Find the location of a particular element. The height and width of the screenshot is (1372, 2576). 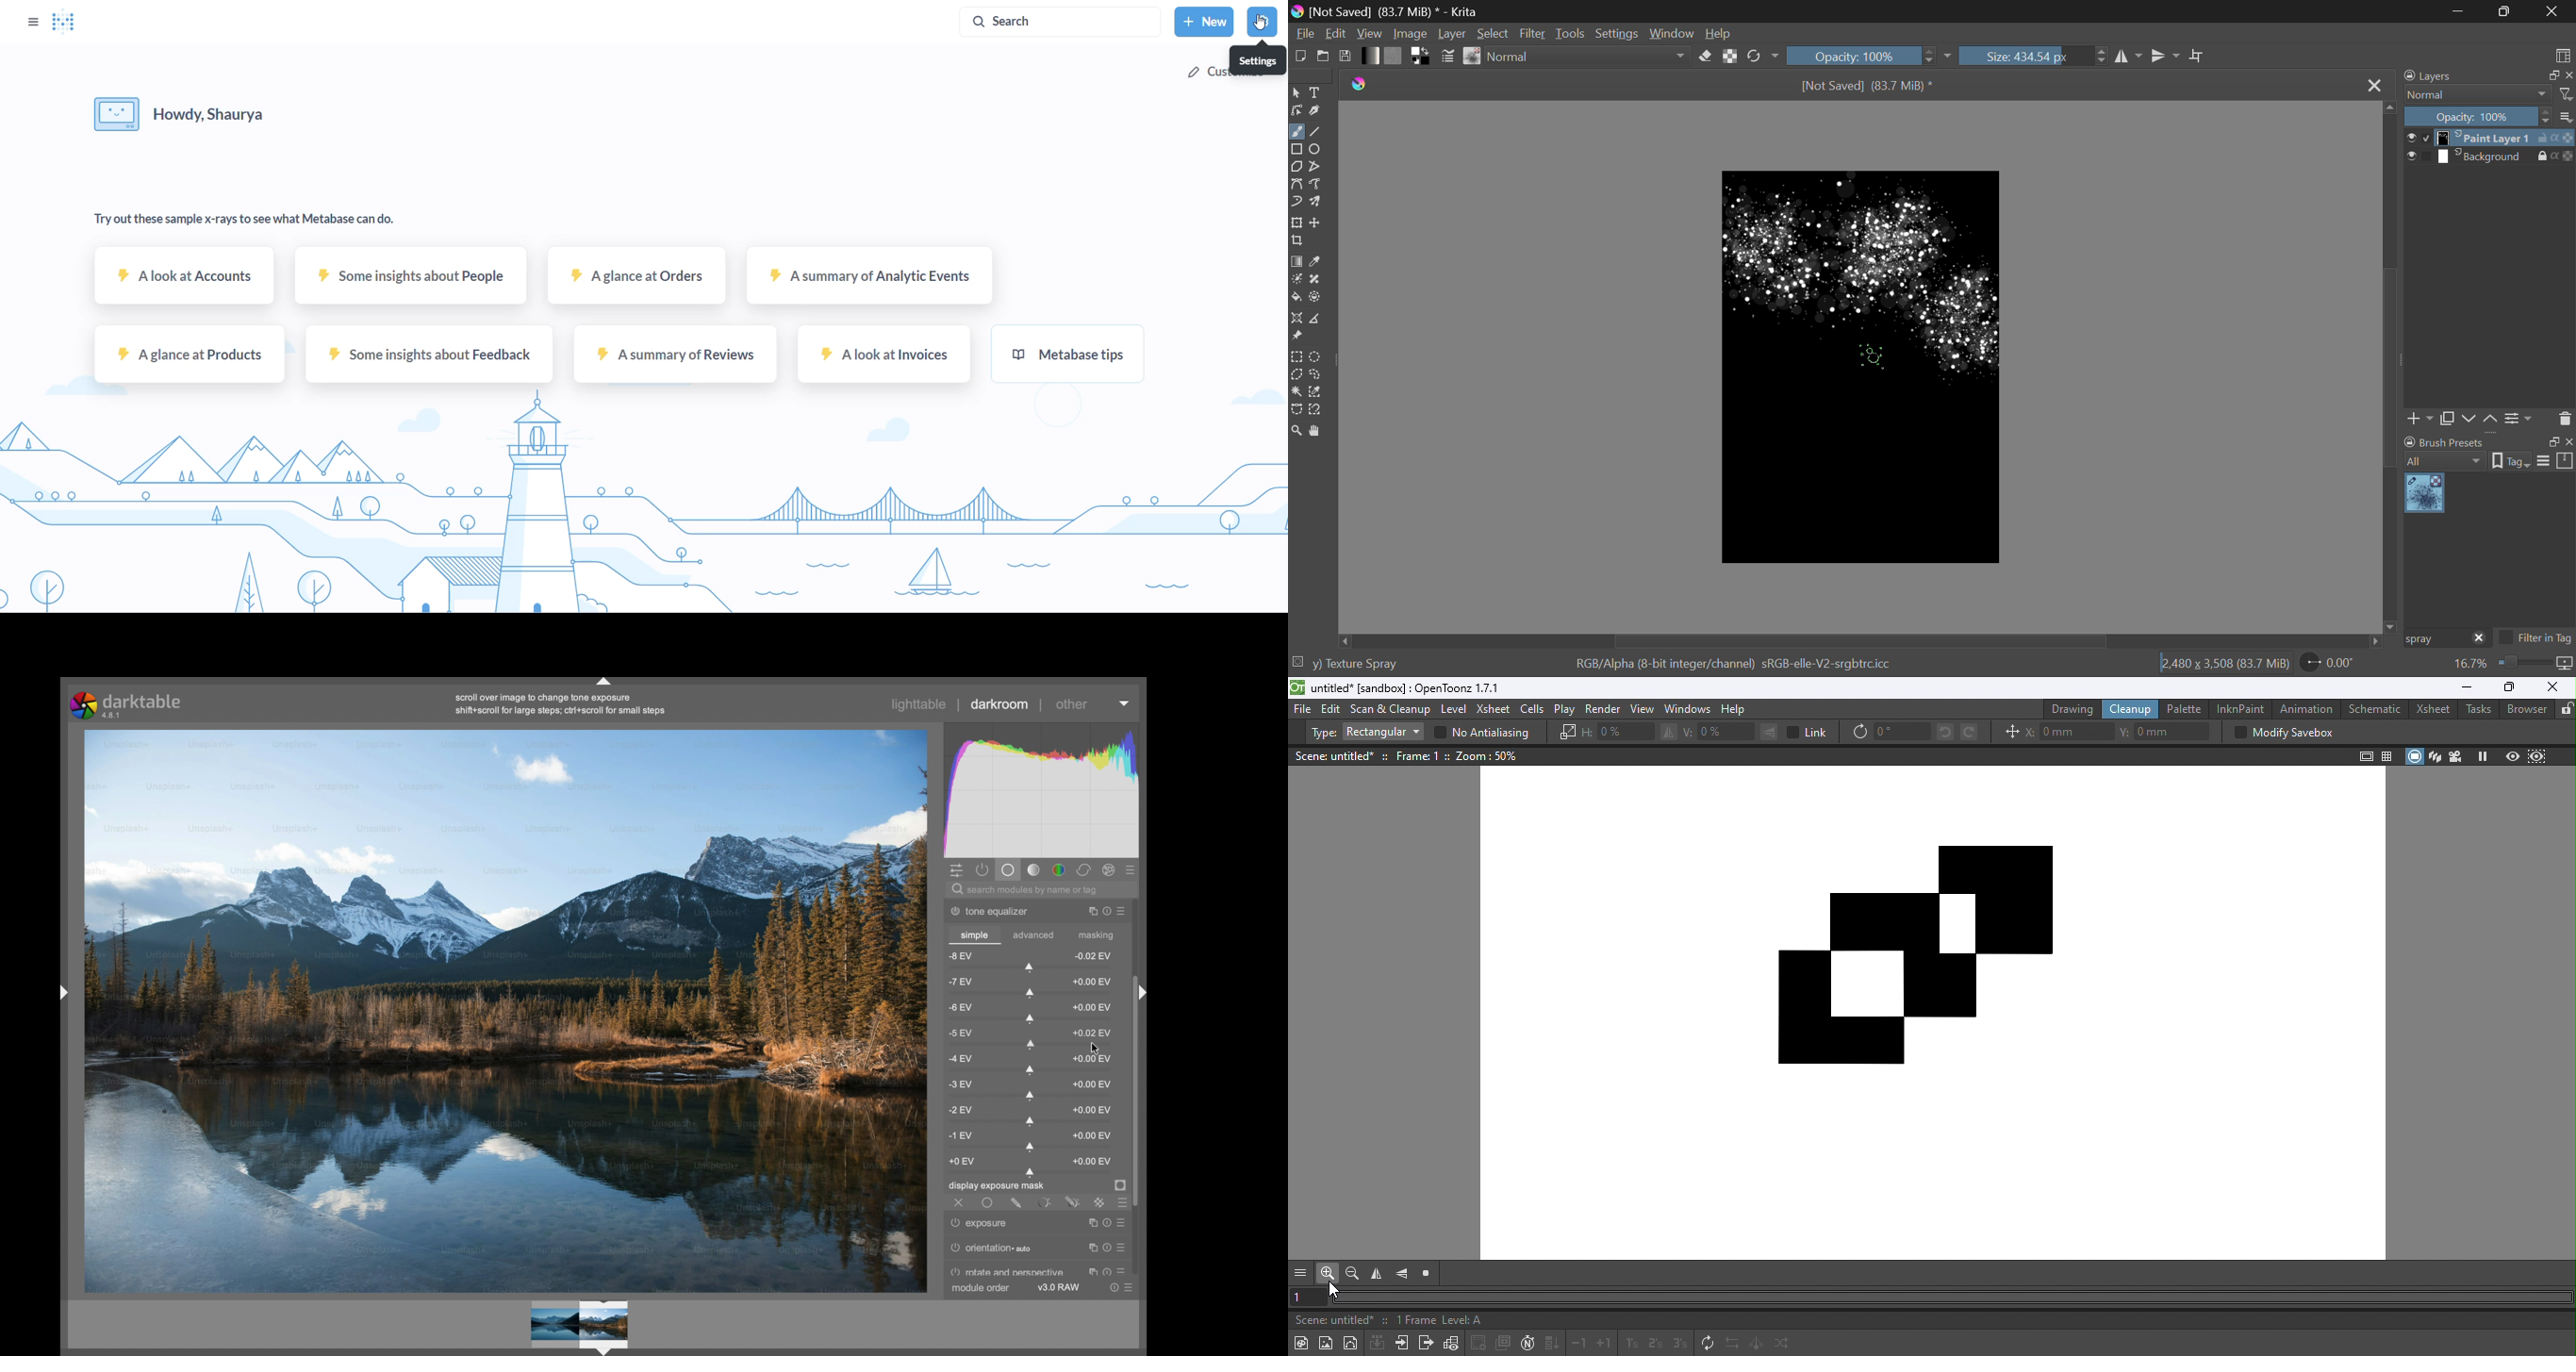

show active module is located at coordinates (983, 870).